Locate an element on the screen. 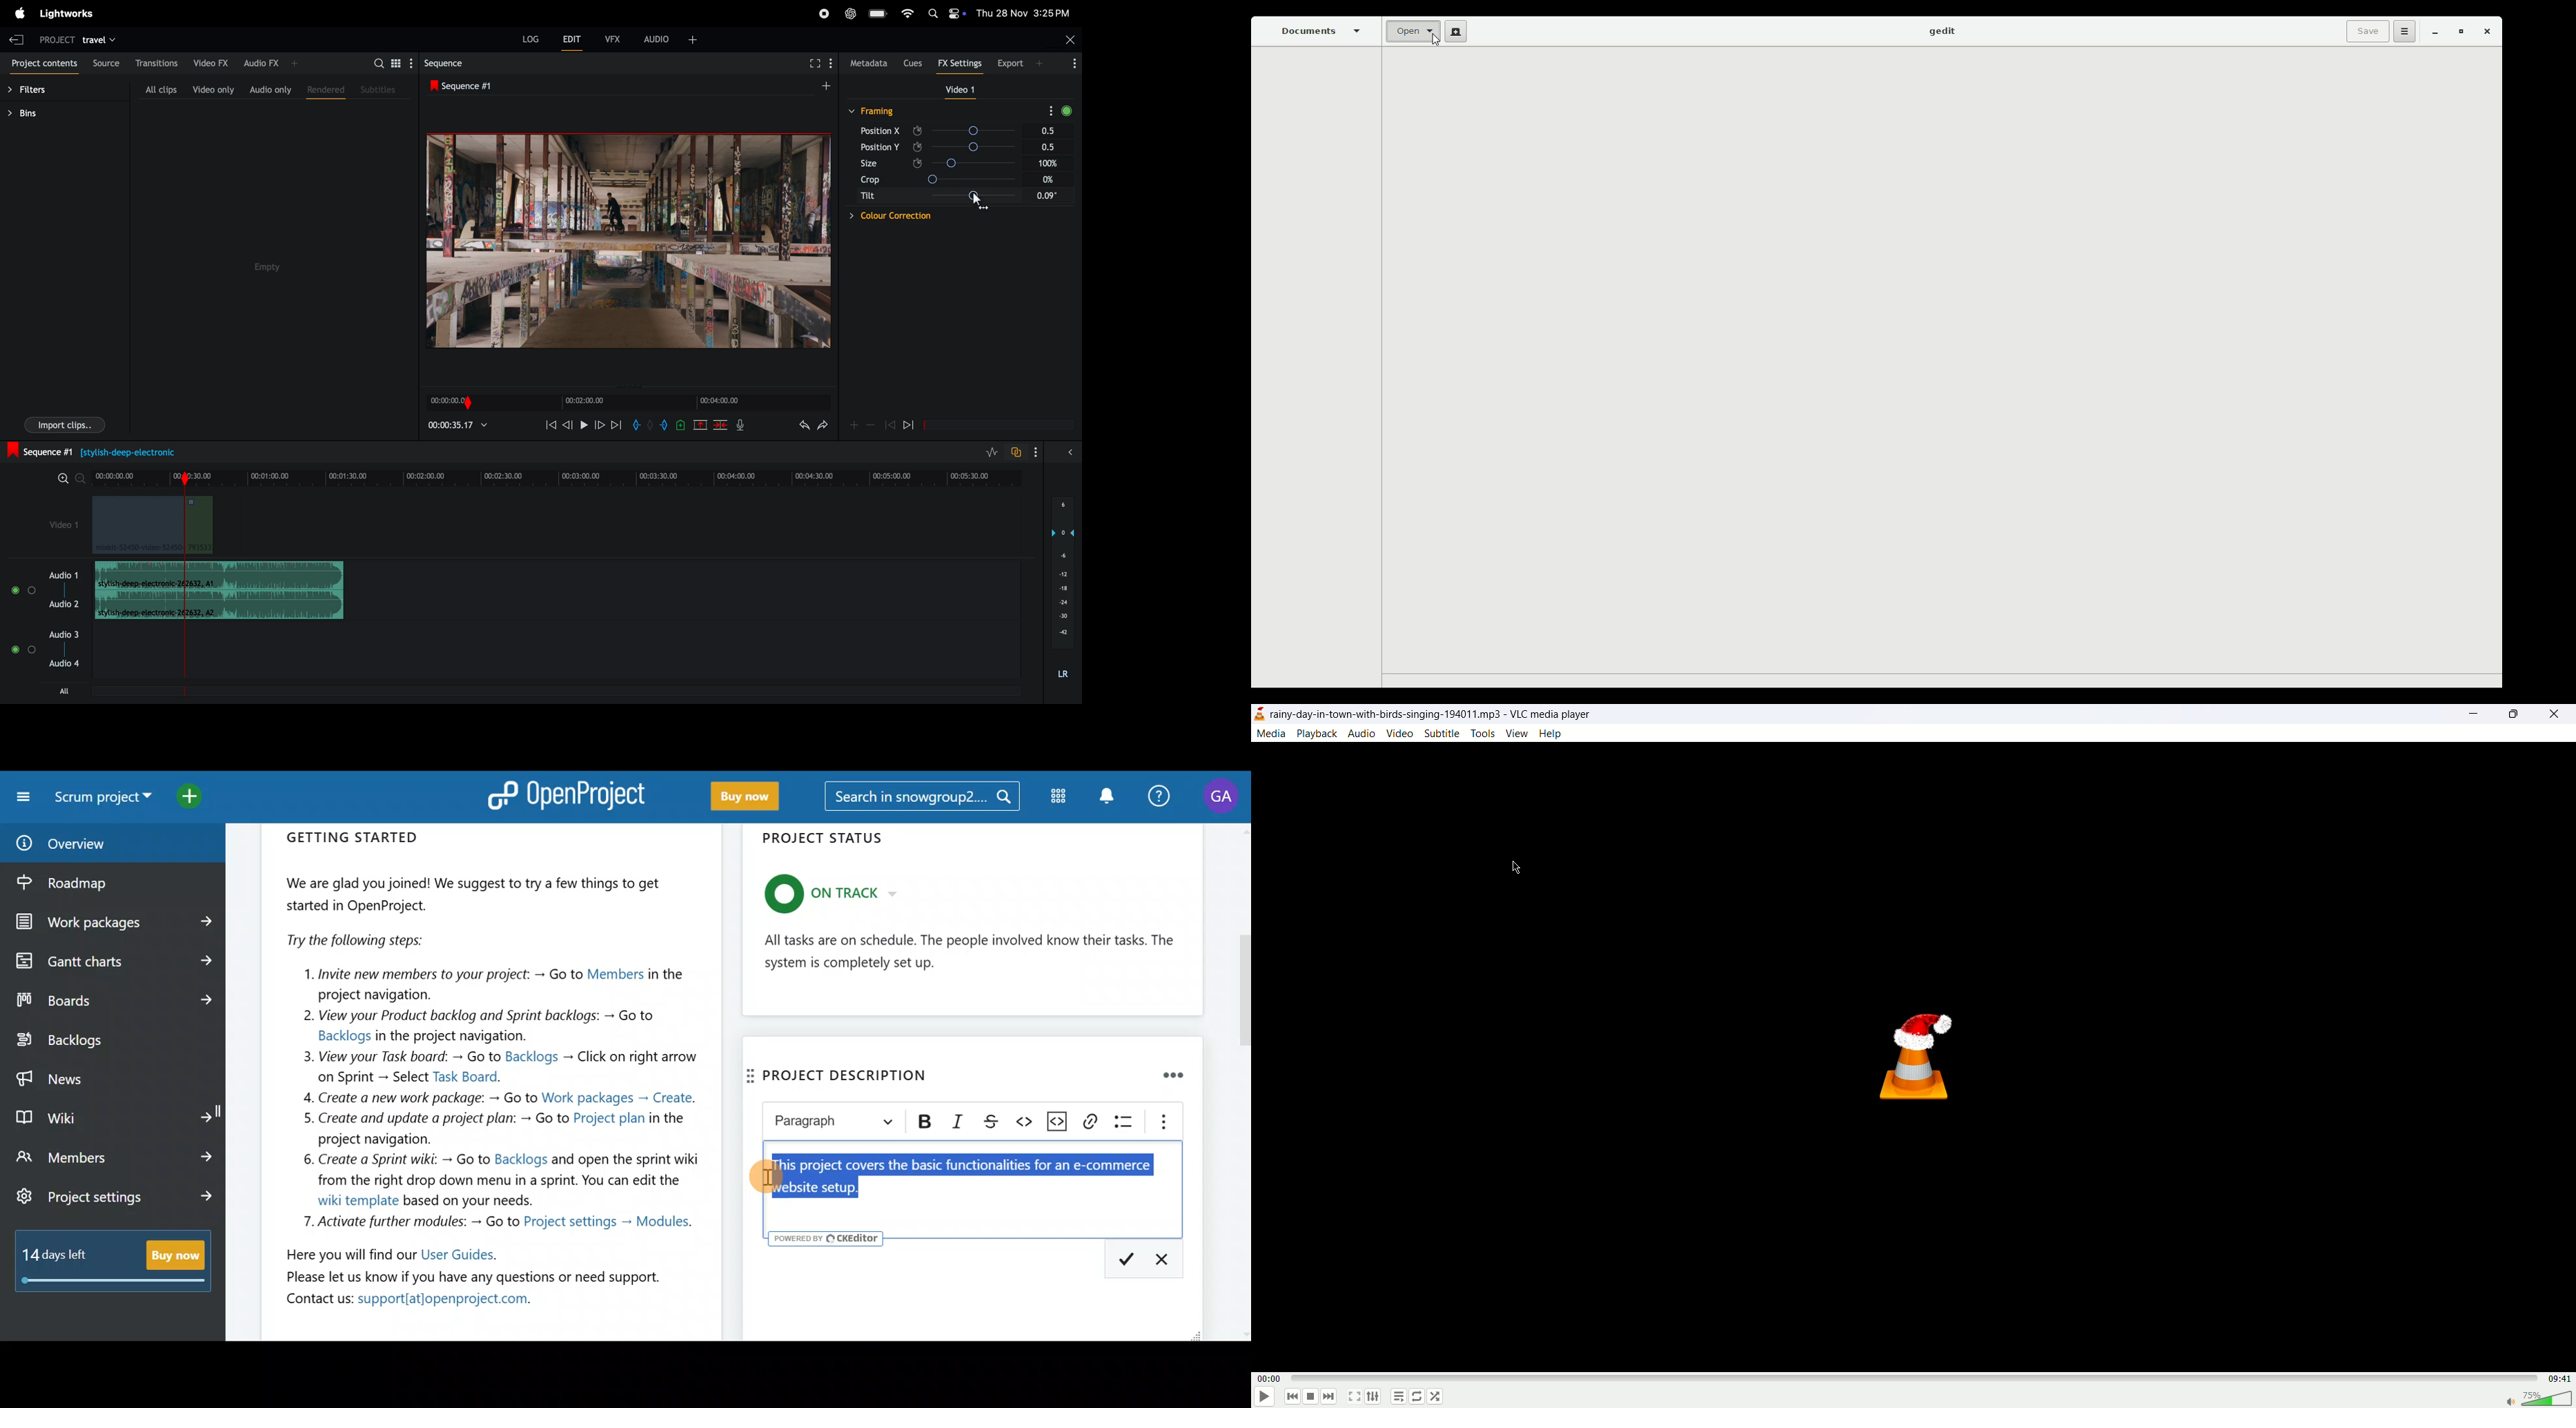 The height and width of the screenshot is (1428, 2576). toggle audio levels is located at coordinates (990, 451).